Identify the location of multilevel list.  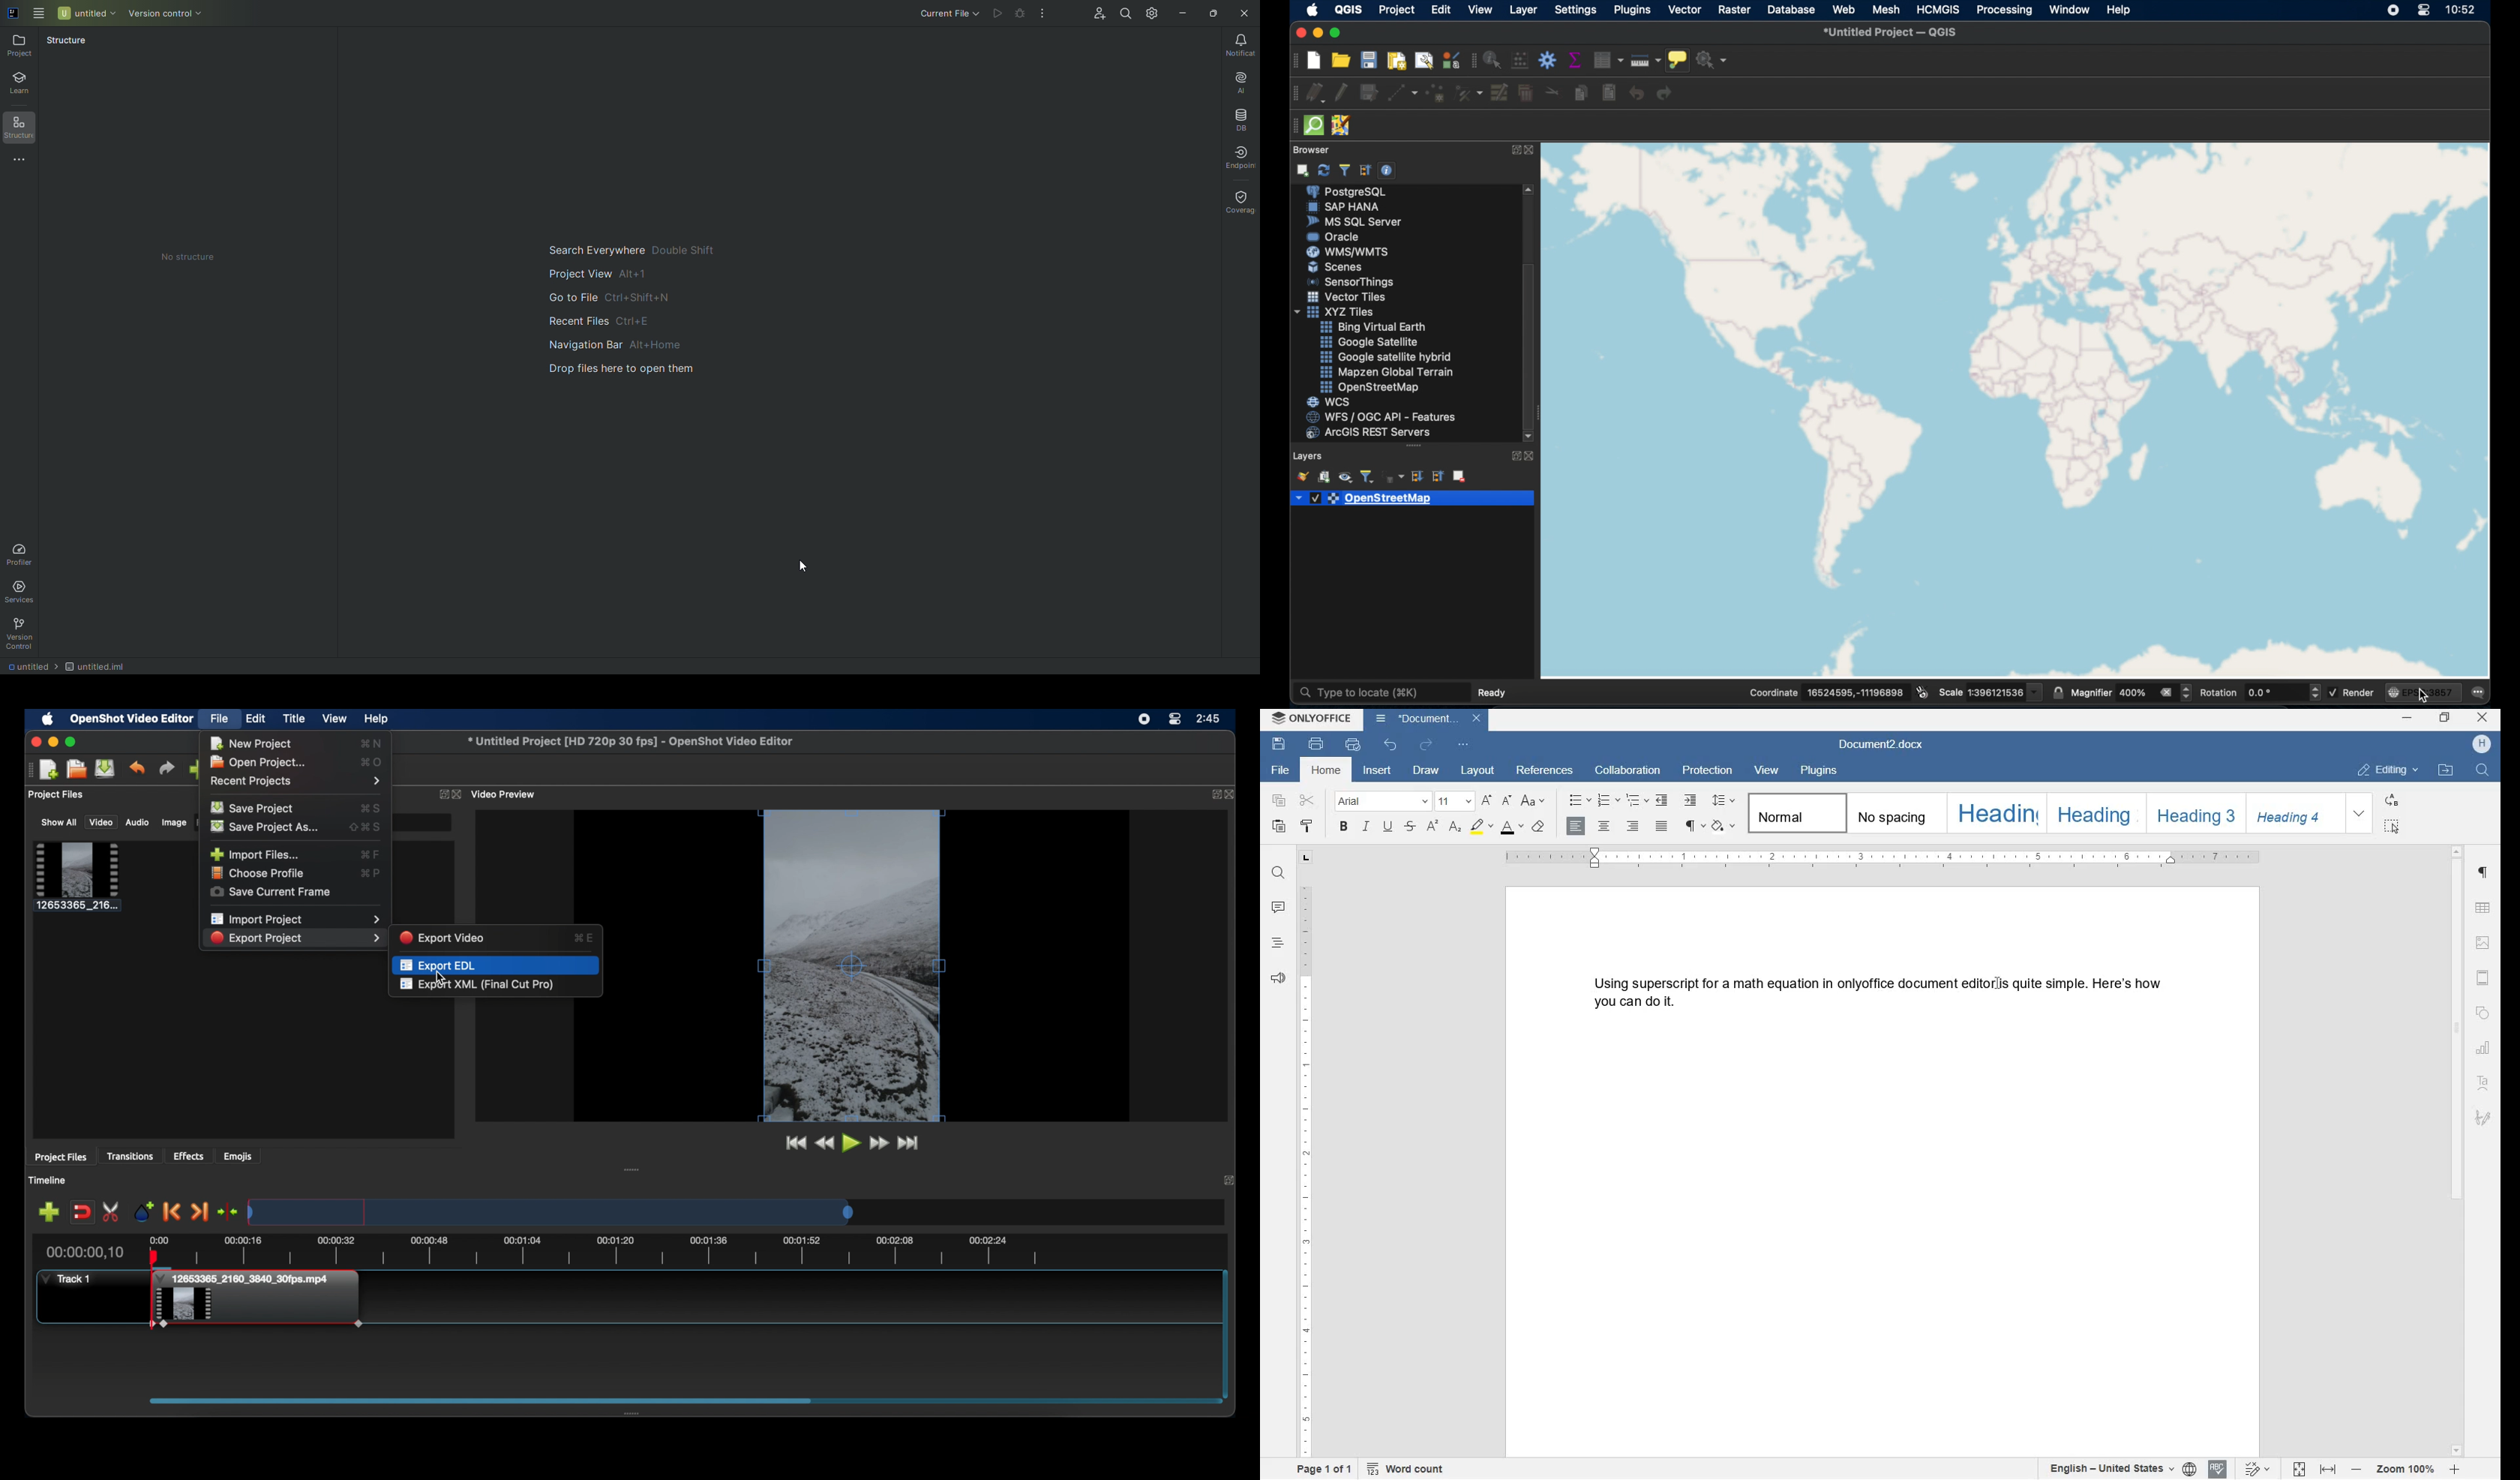
(1635, 801).